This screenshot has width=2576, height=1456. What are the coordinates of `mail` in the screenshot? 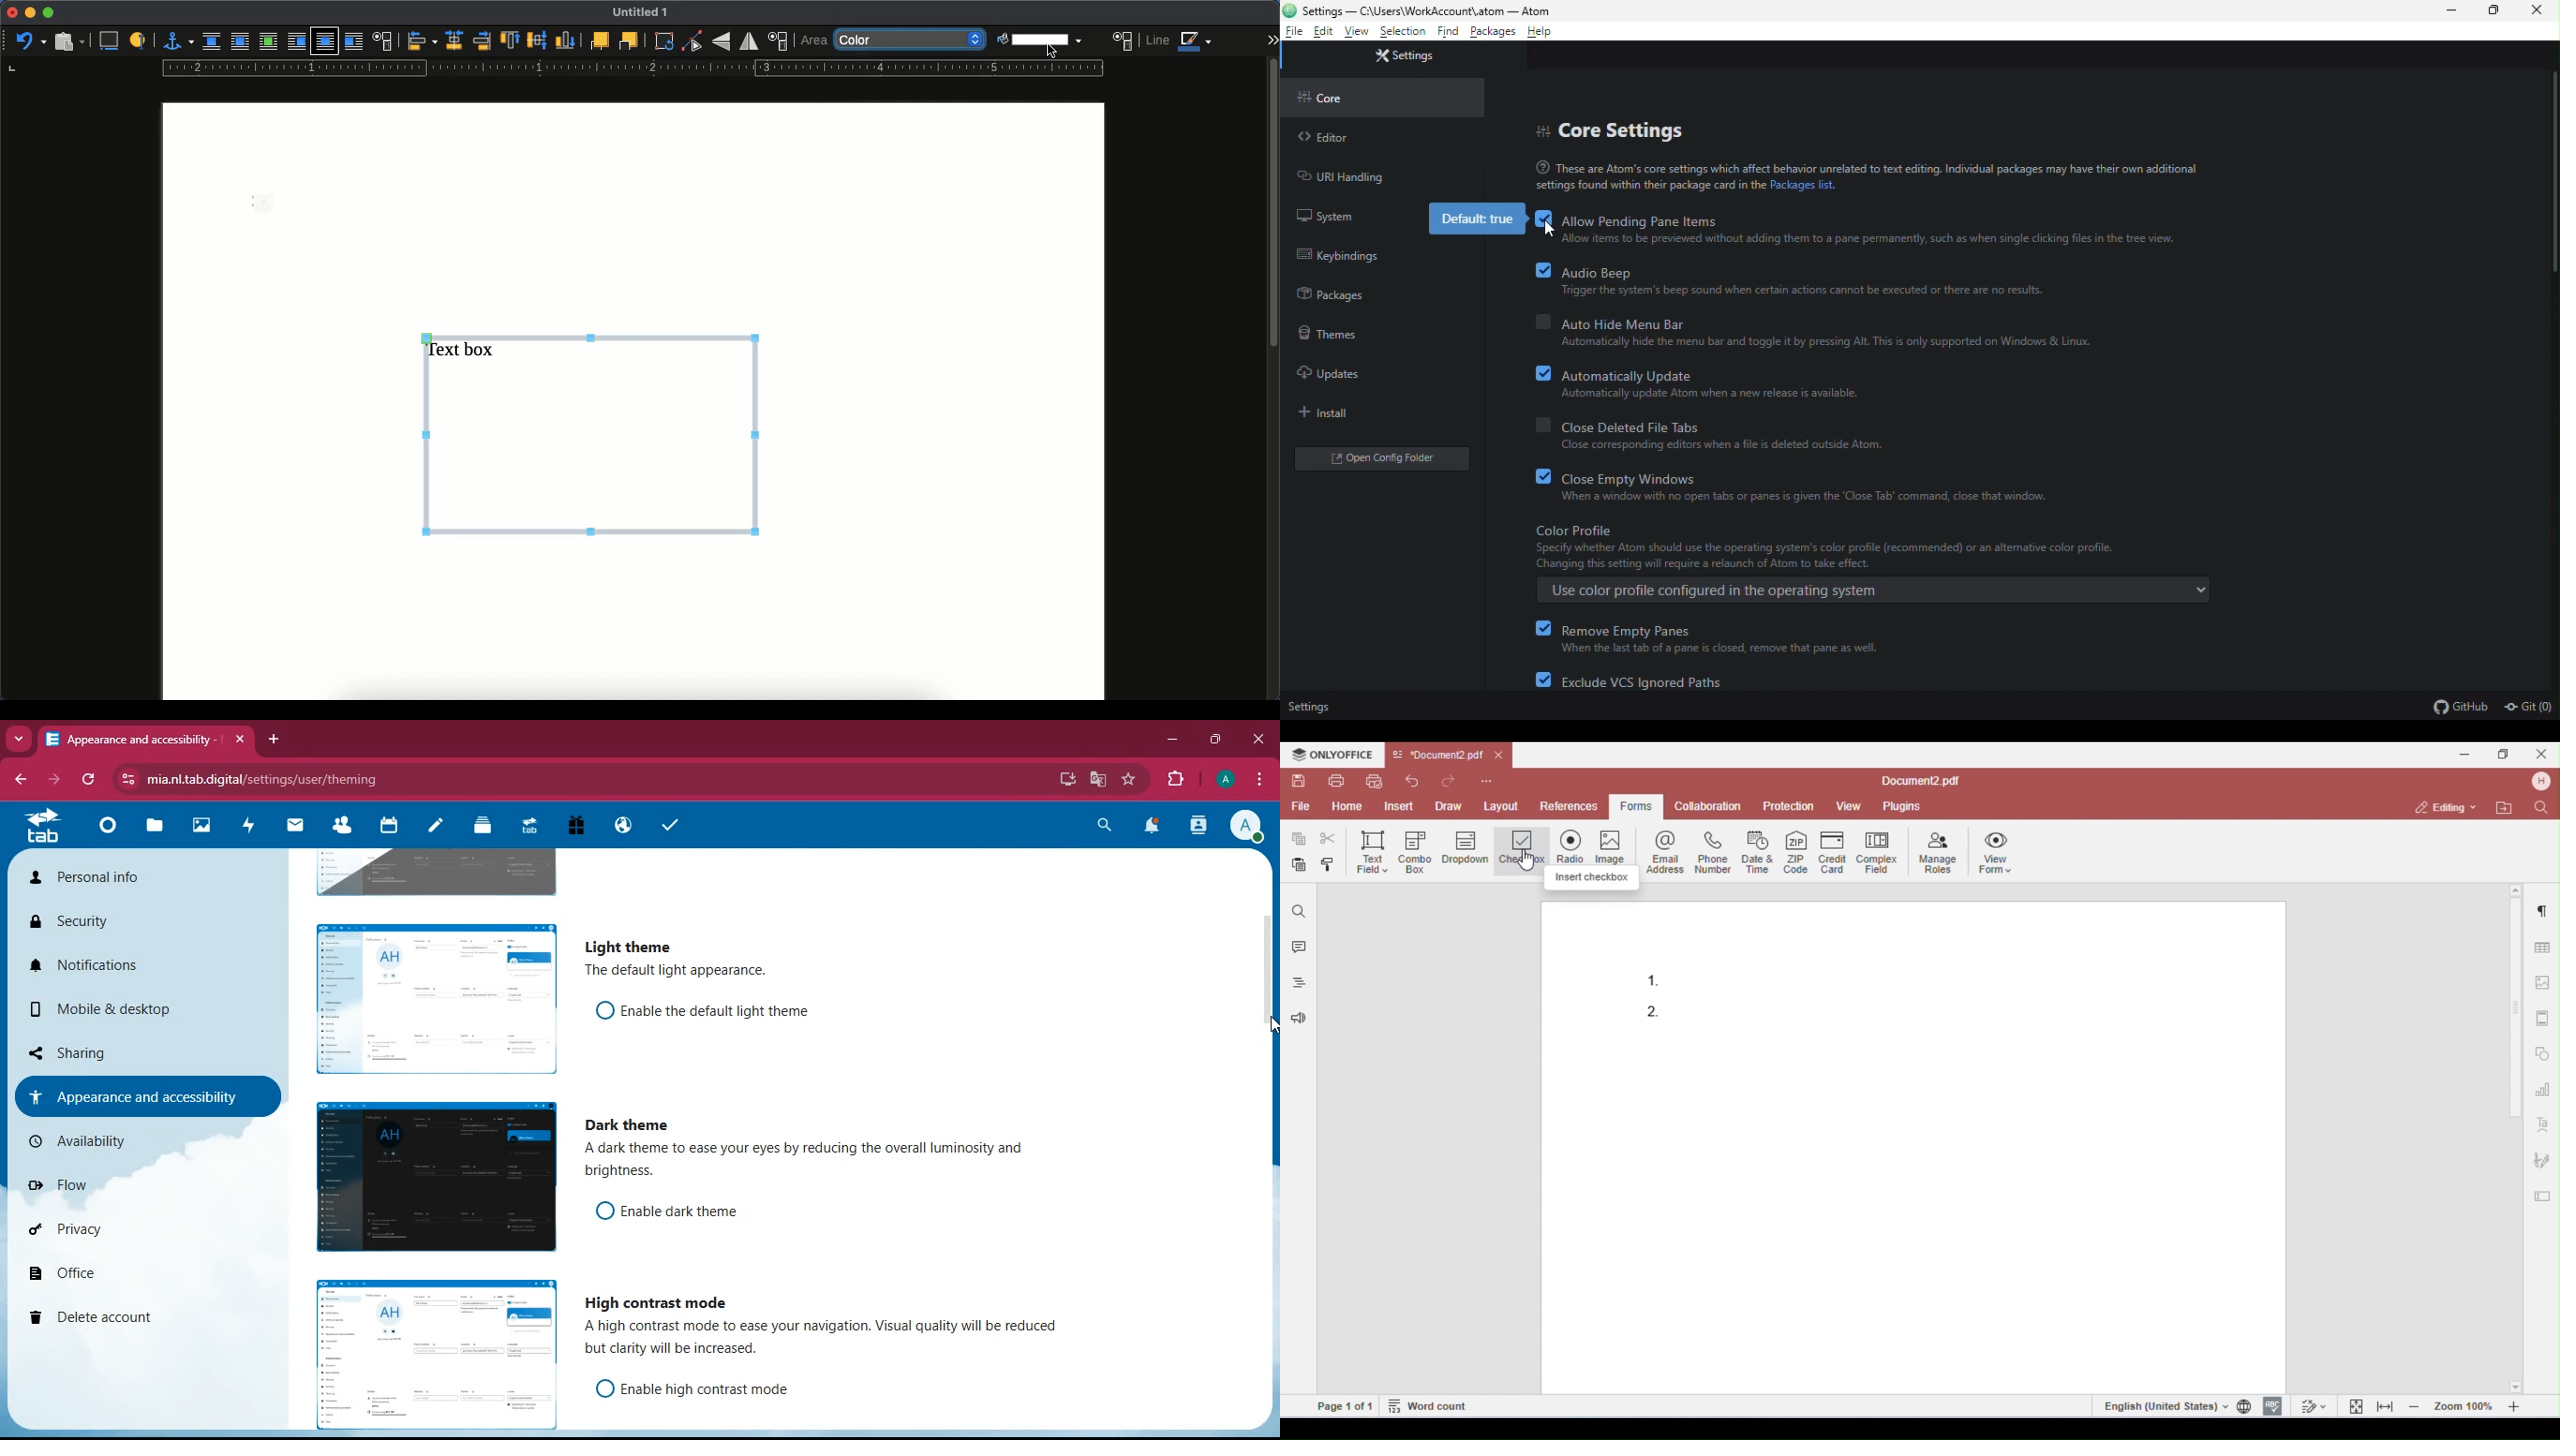 It's located at (296, 828).